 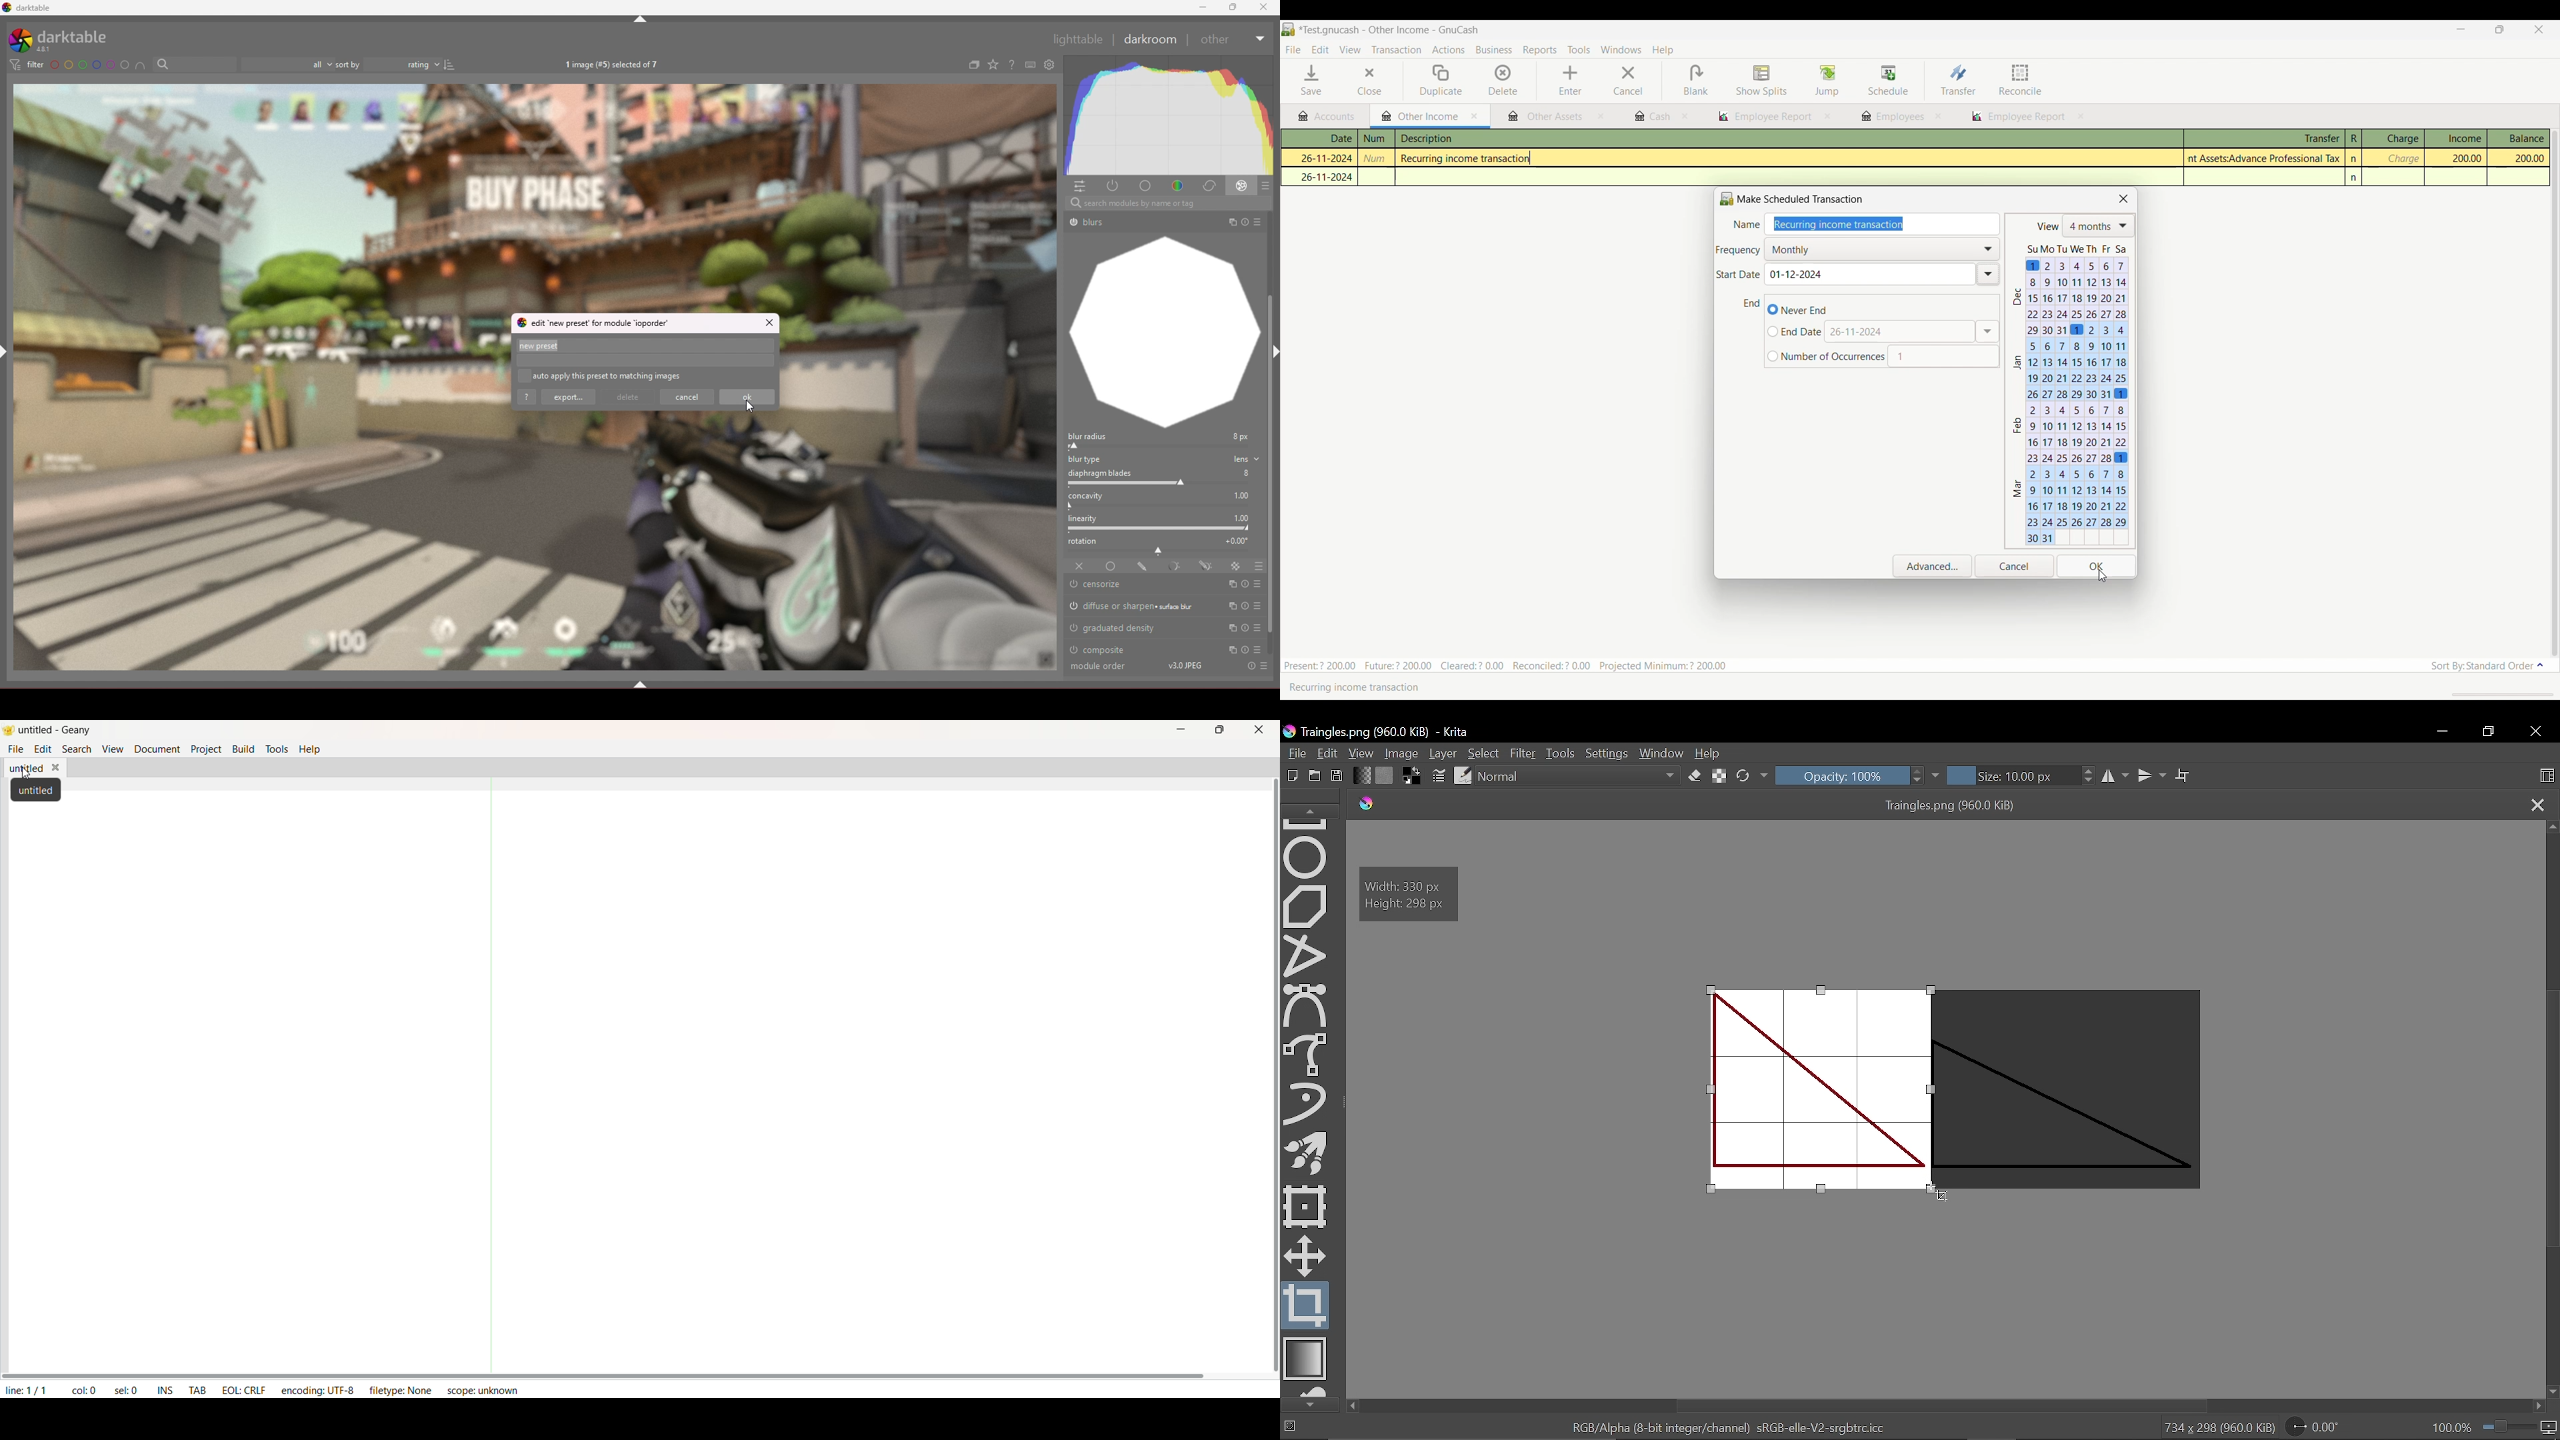 What do you see at coordinates (1184, 667) in the screenshot?
I see `` at bounding box center [1184, 667].